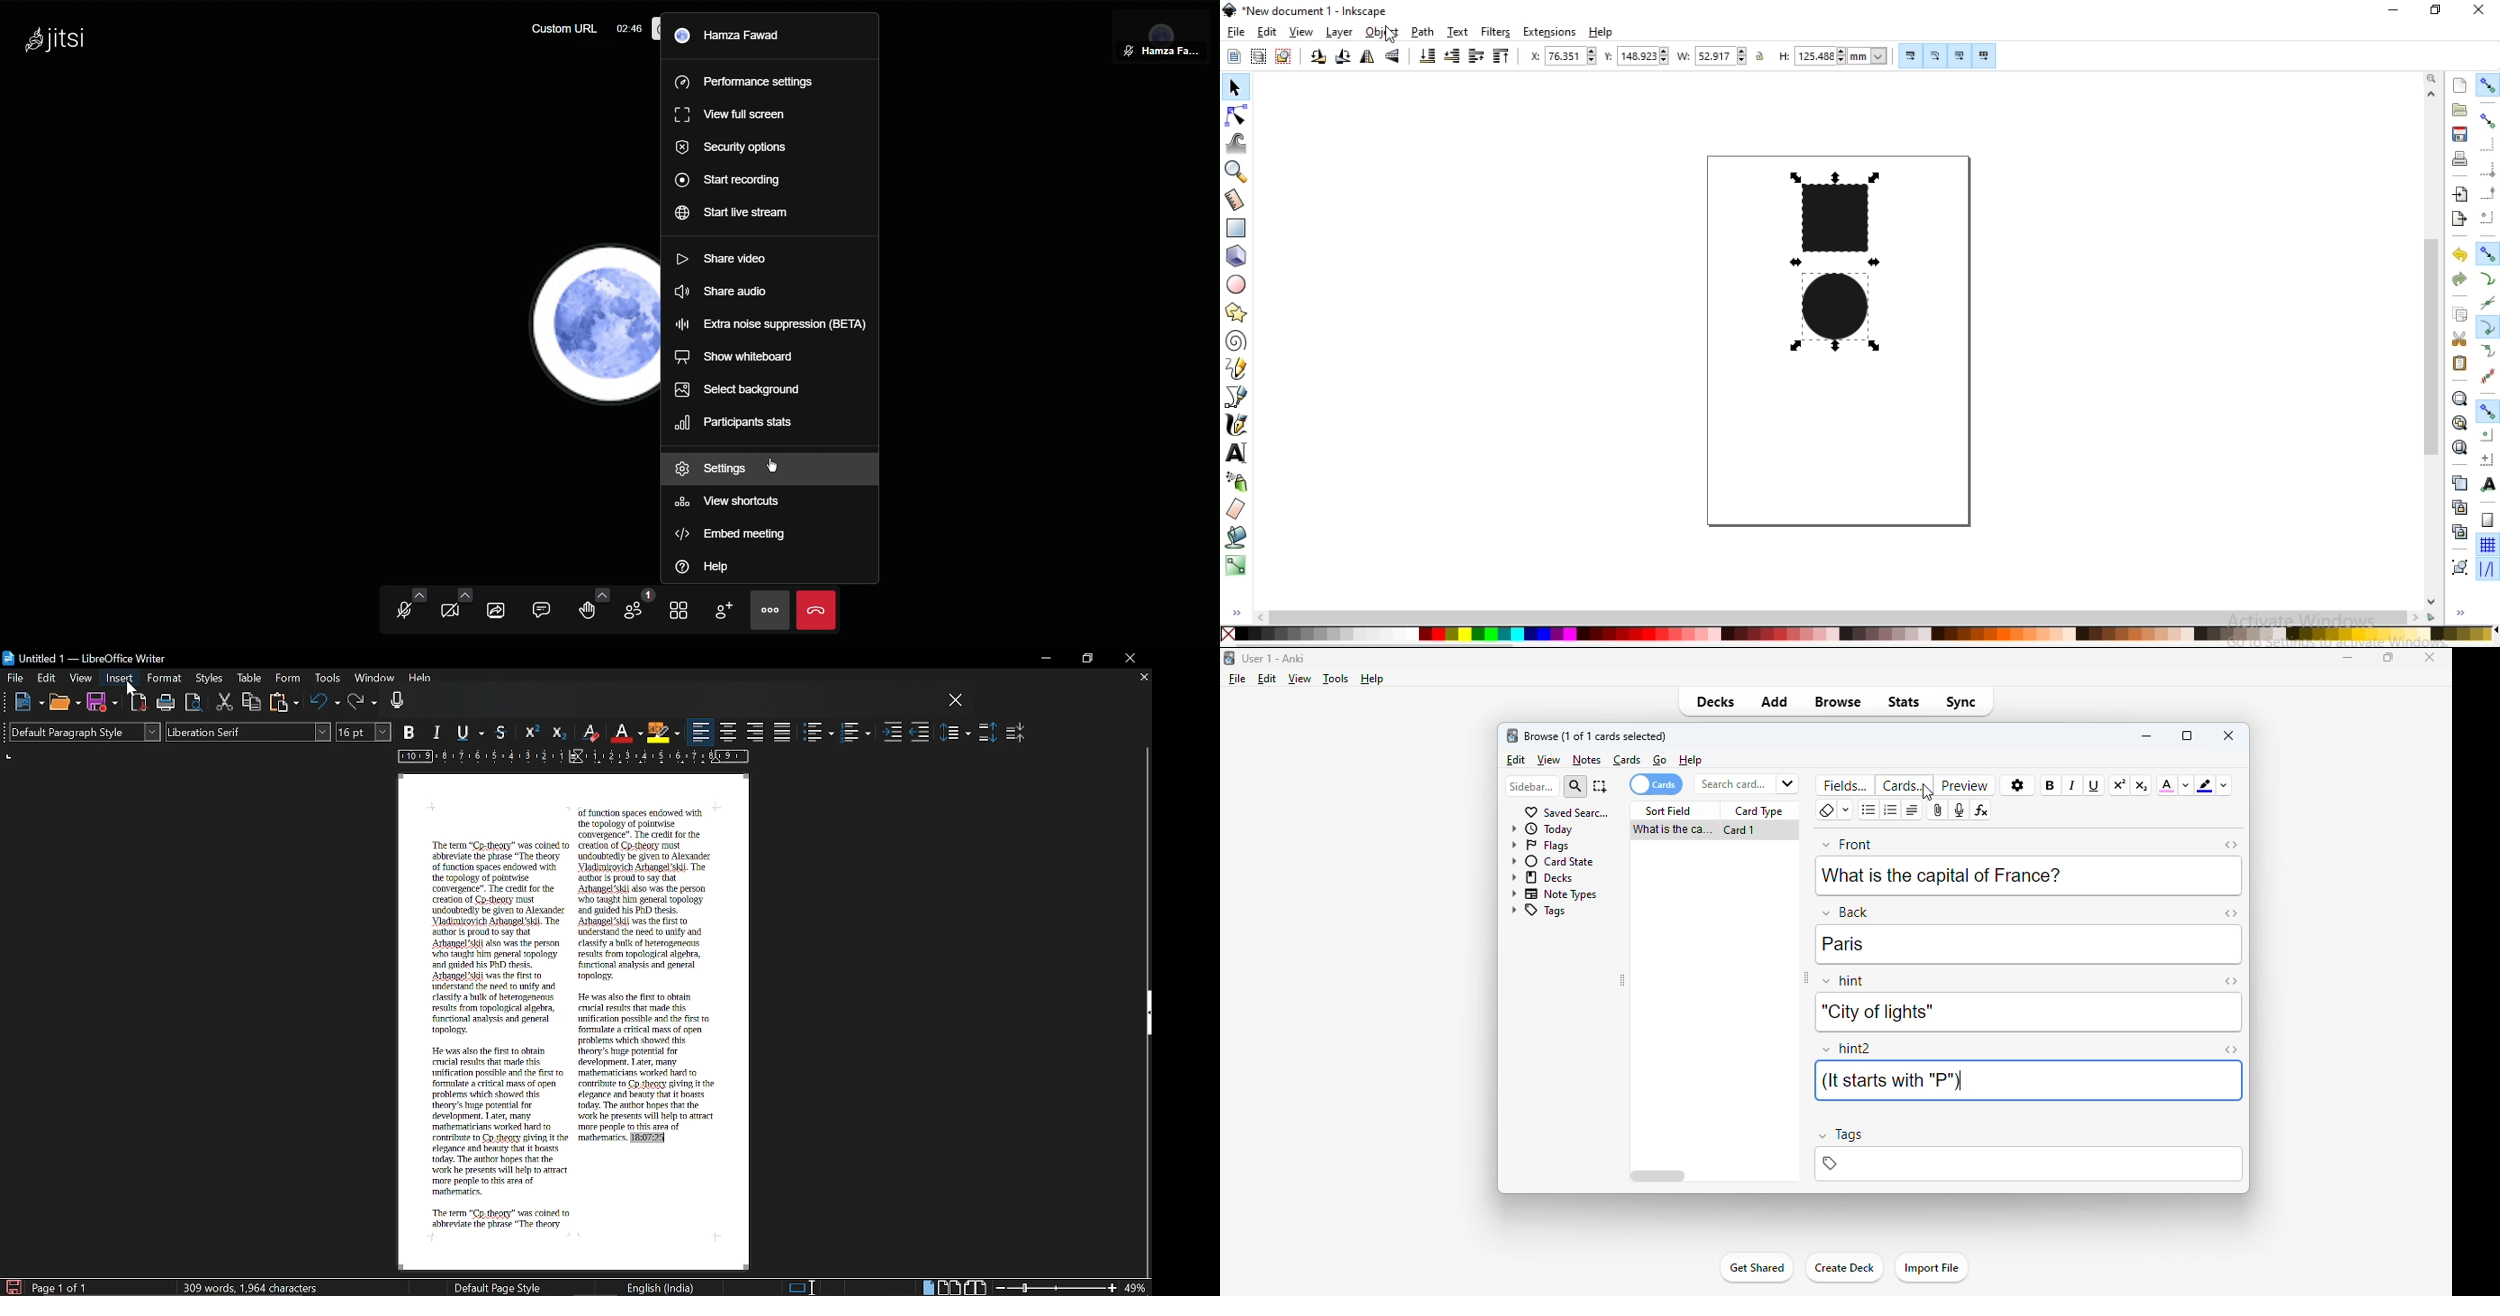 This screenshot has height=1316, width=2520. What do you see at coordinates (1601, 786) in the screenshot?
I see `select` at bounding box center [1601, 786].